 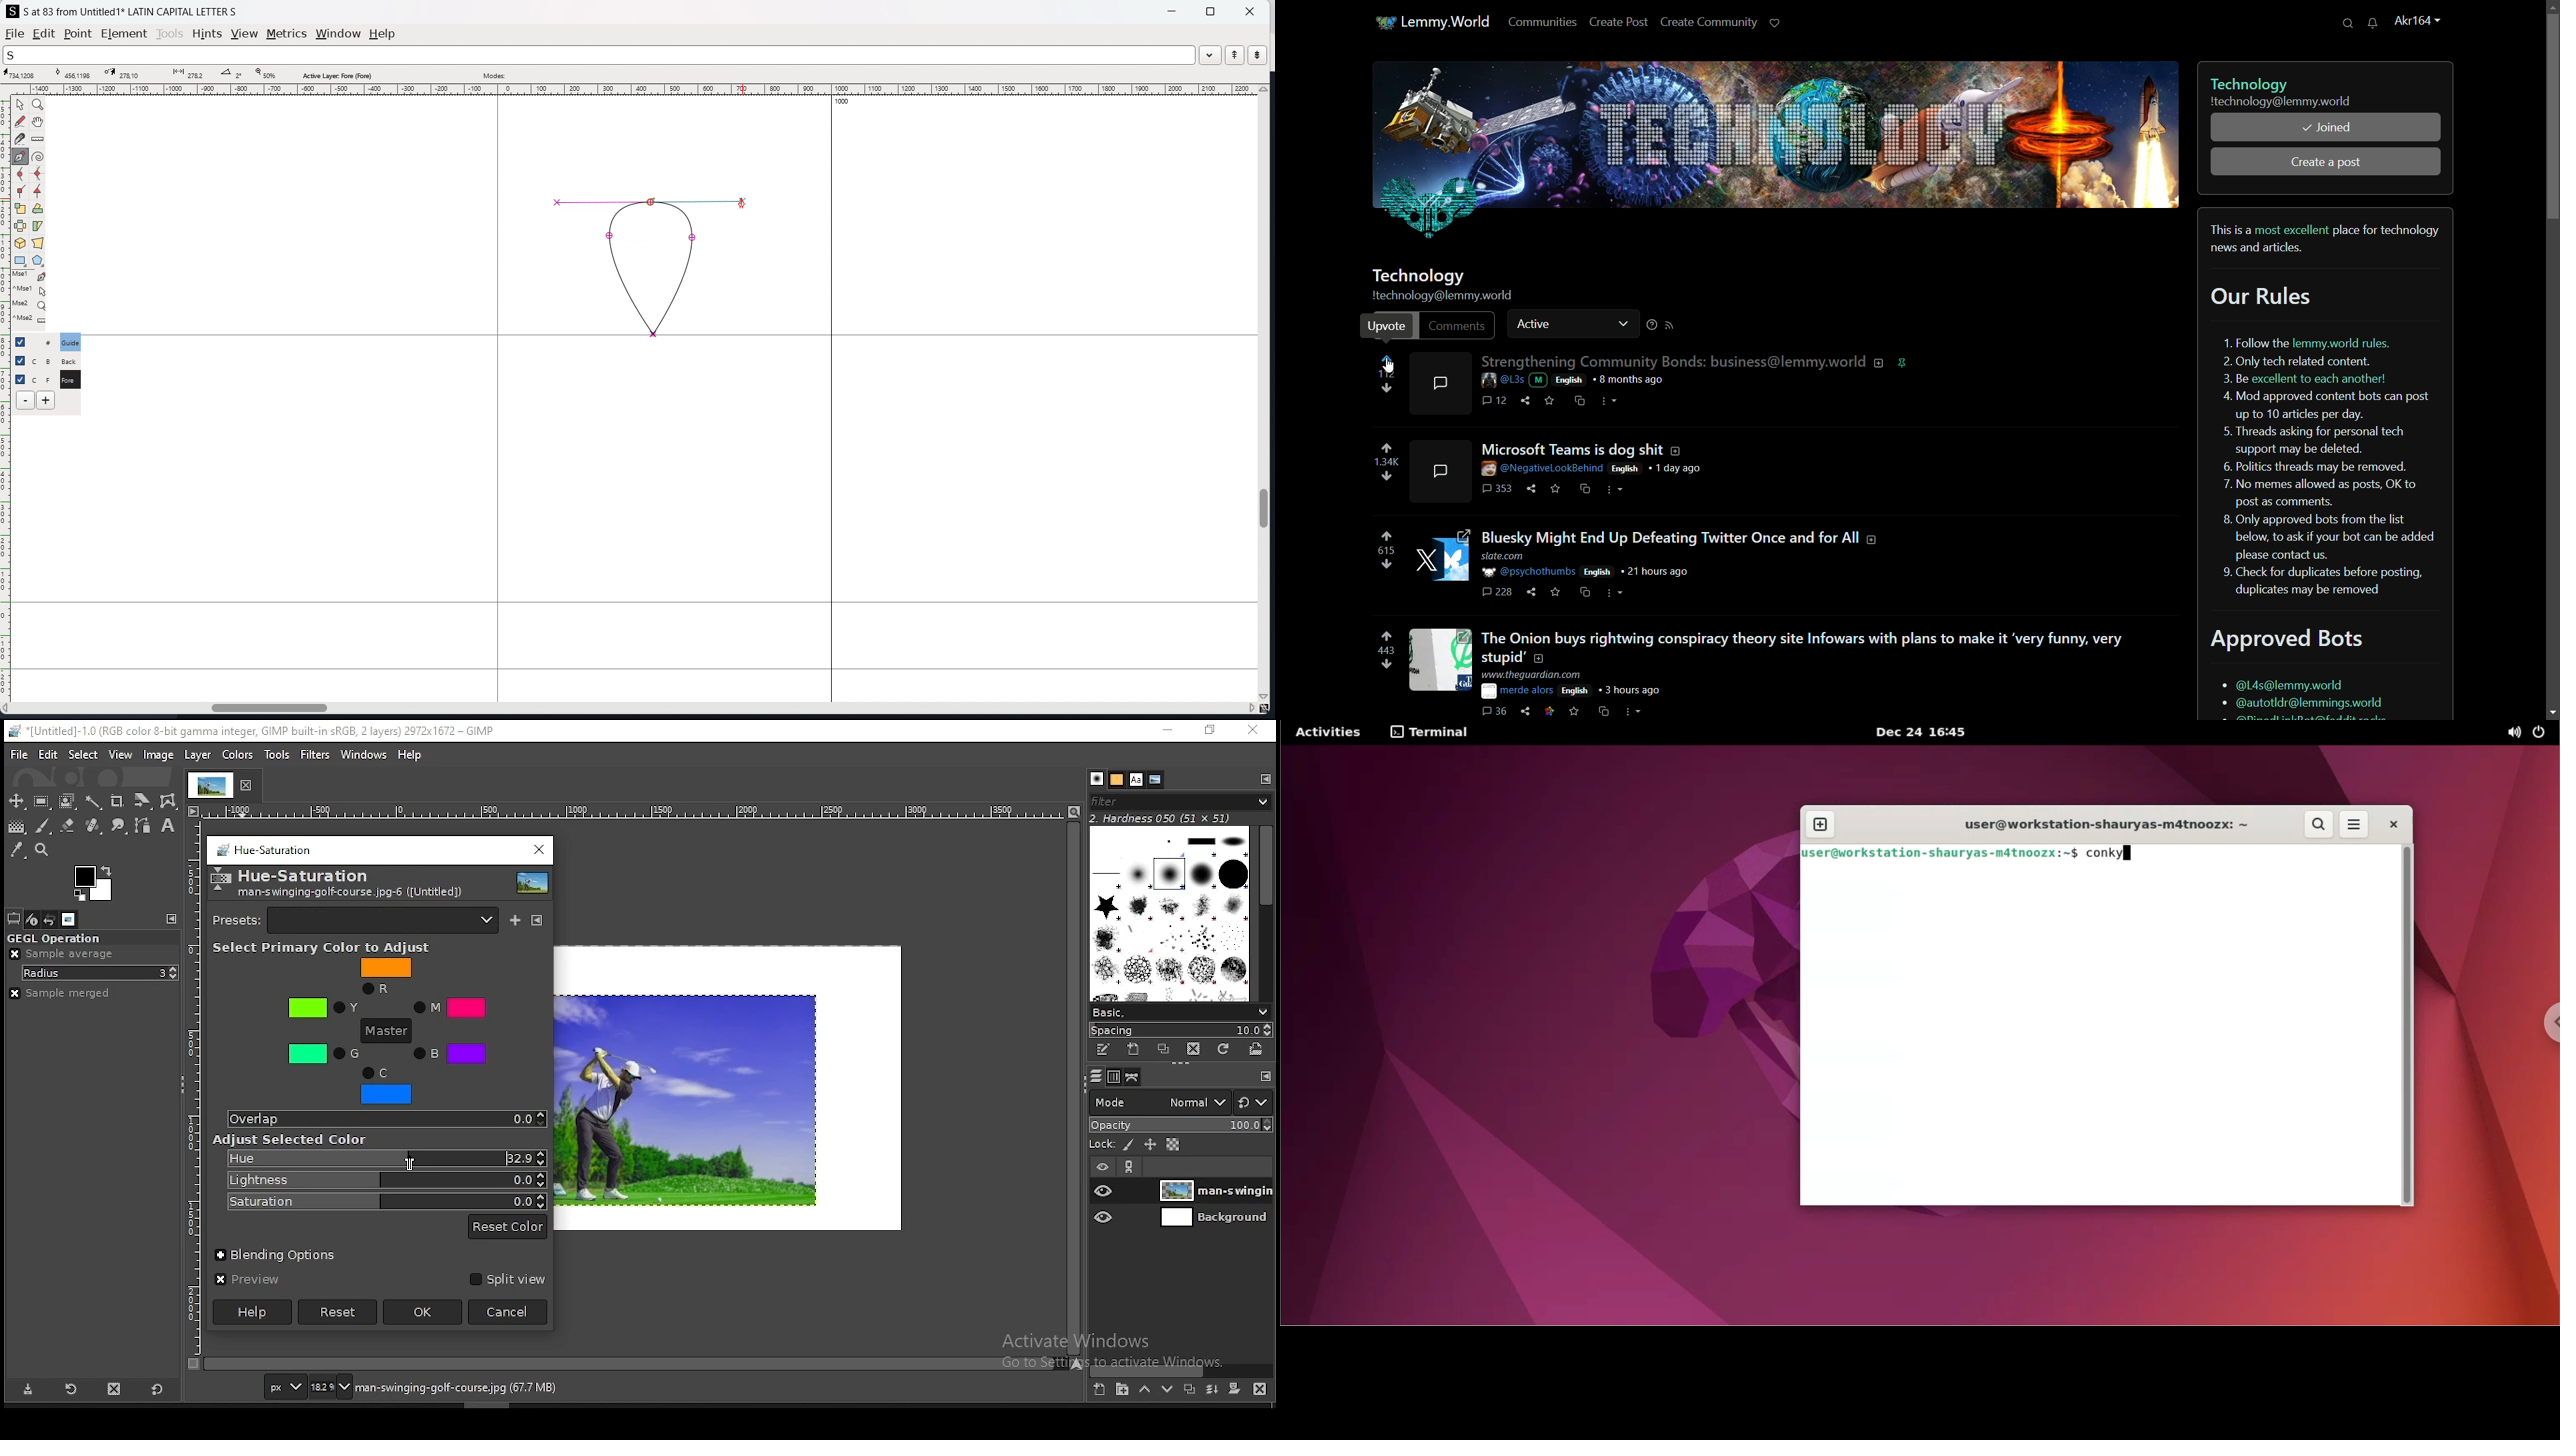 I want to click on radius, so click(x=100, y=973).